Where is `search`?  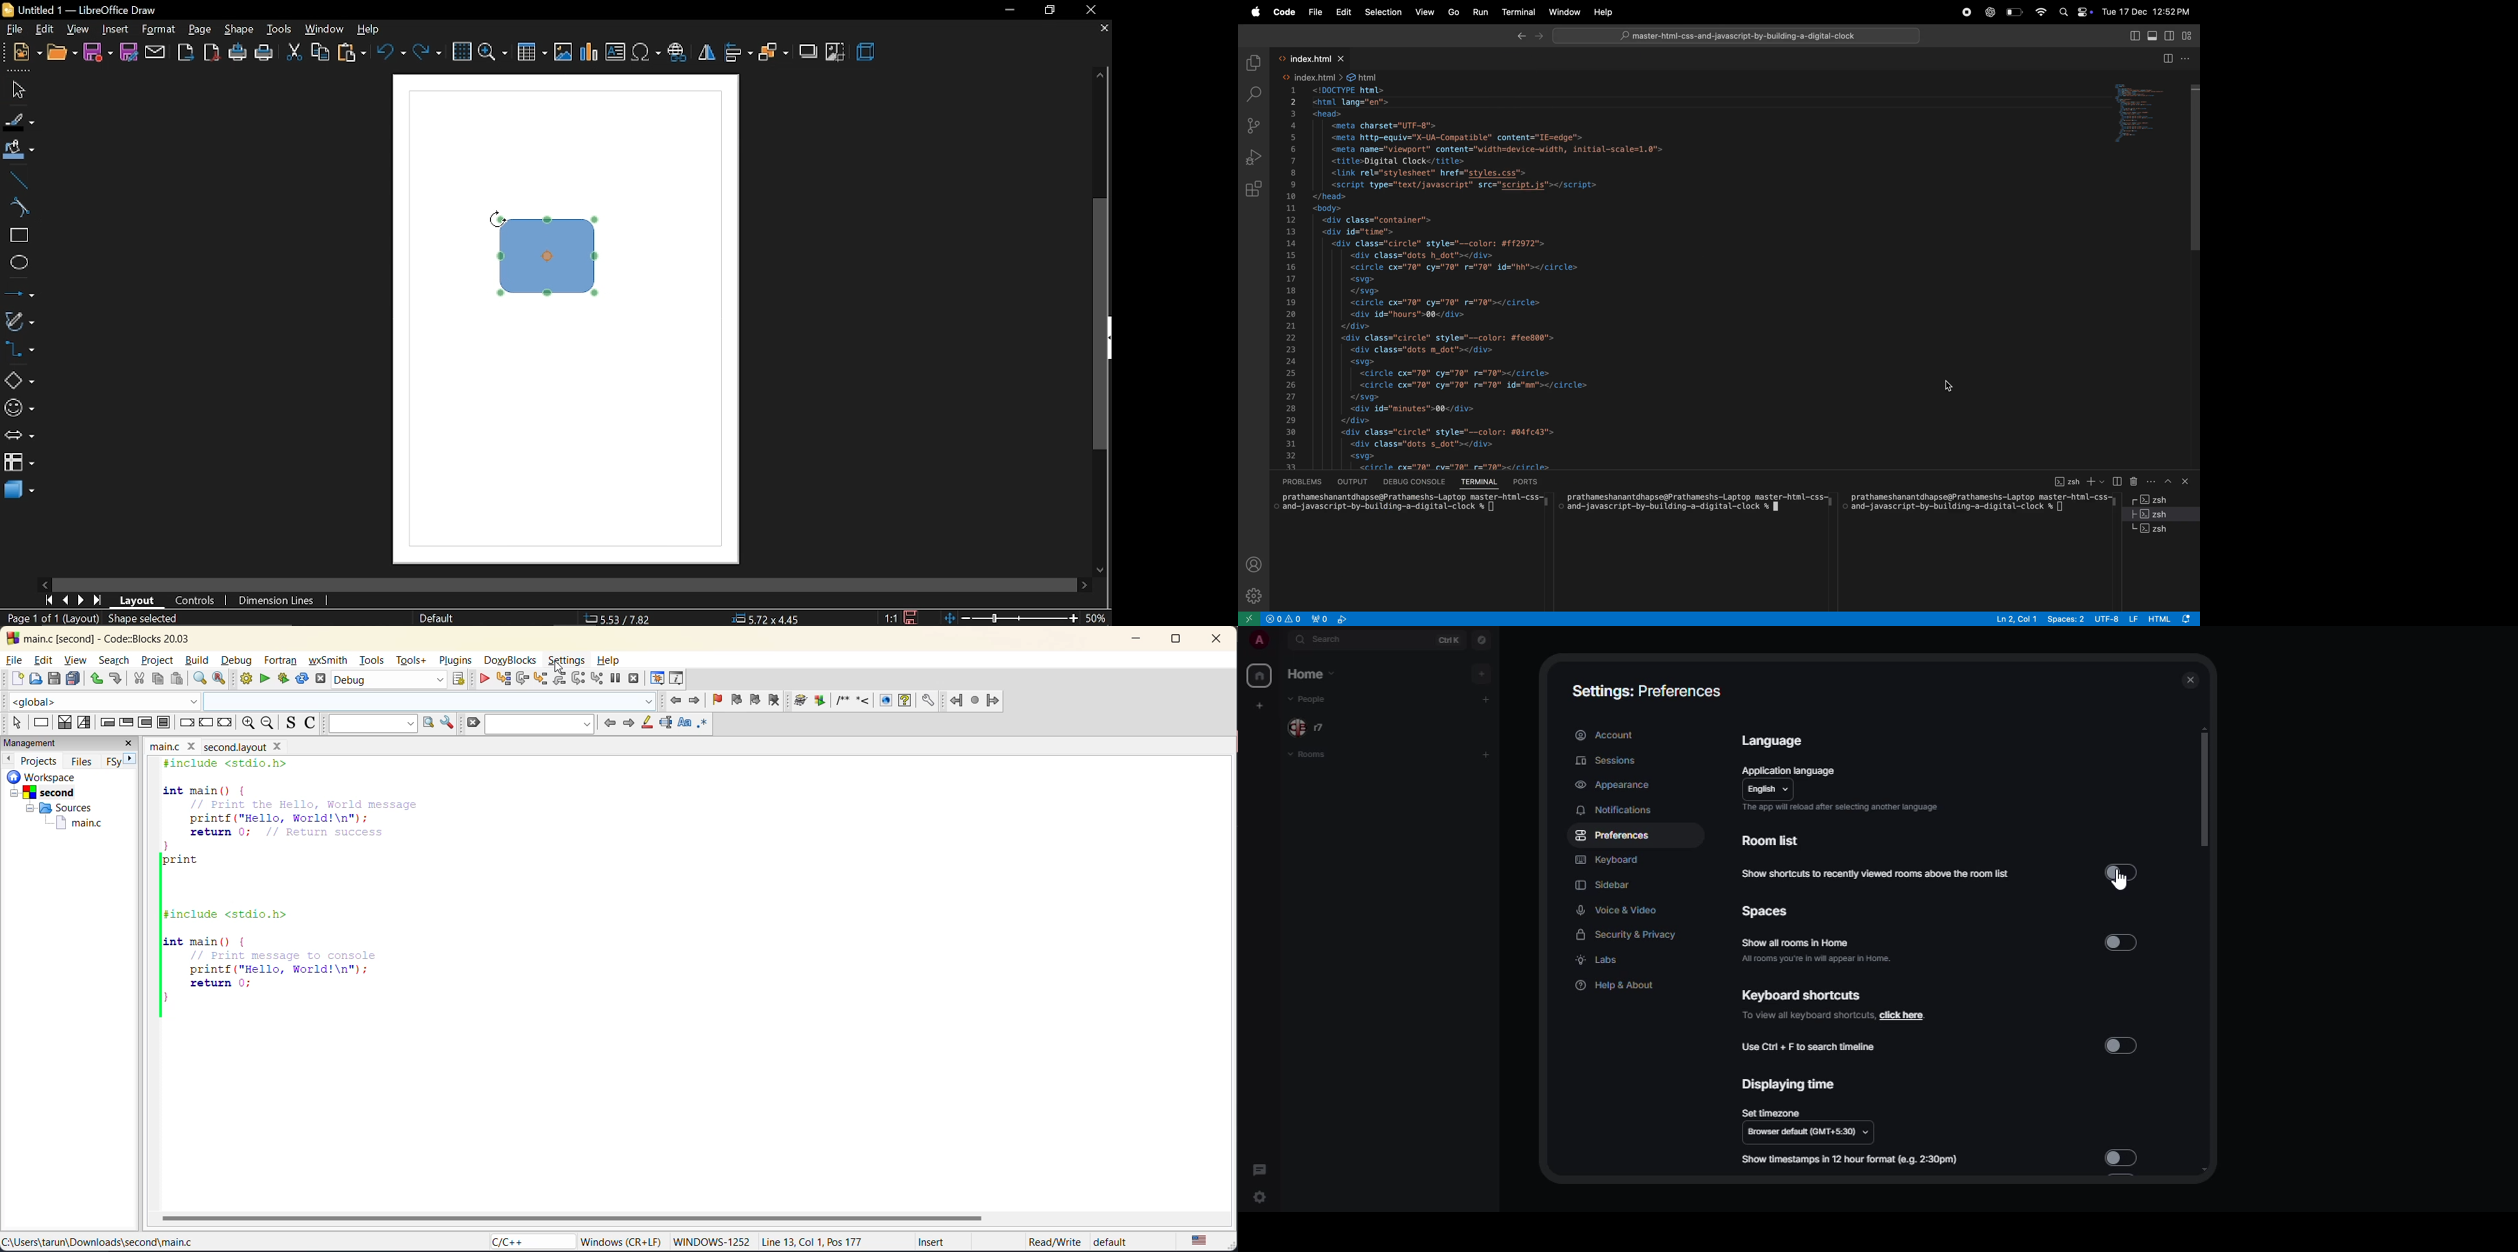
search is located at coordinates (115, 662).